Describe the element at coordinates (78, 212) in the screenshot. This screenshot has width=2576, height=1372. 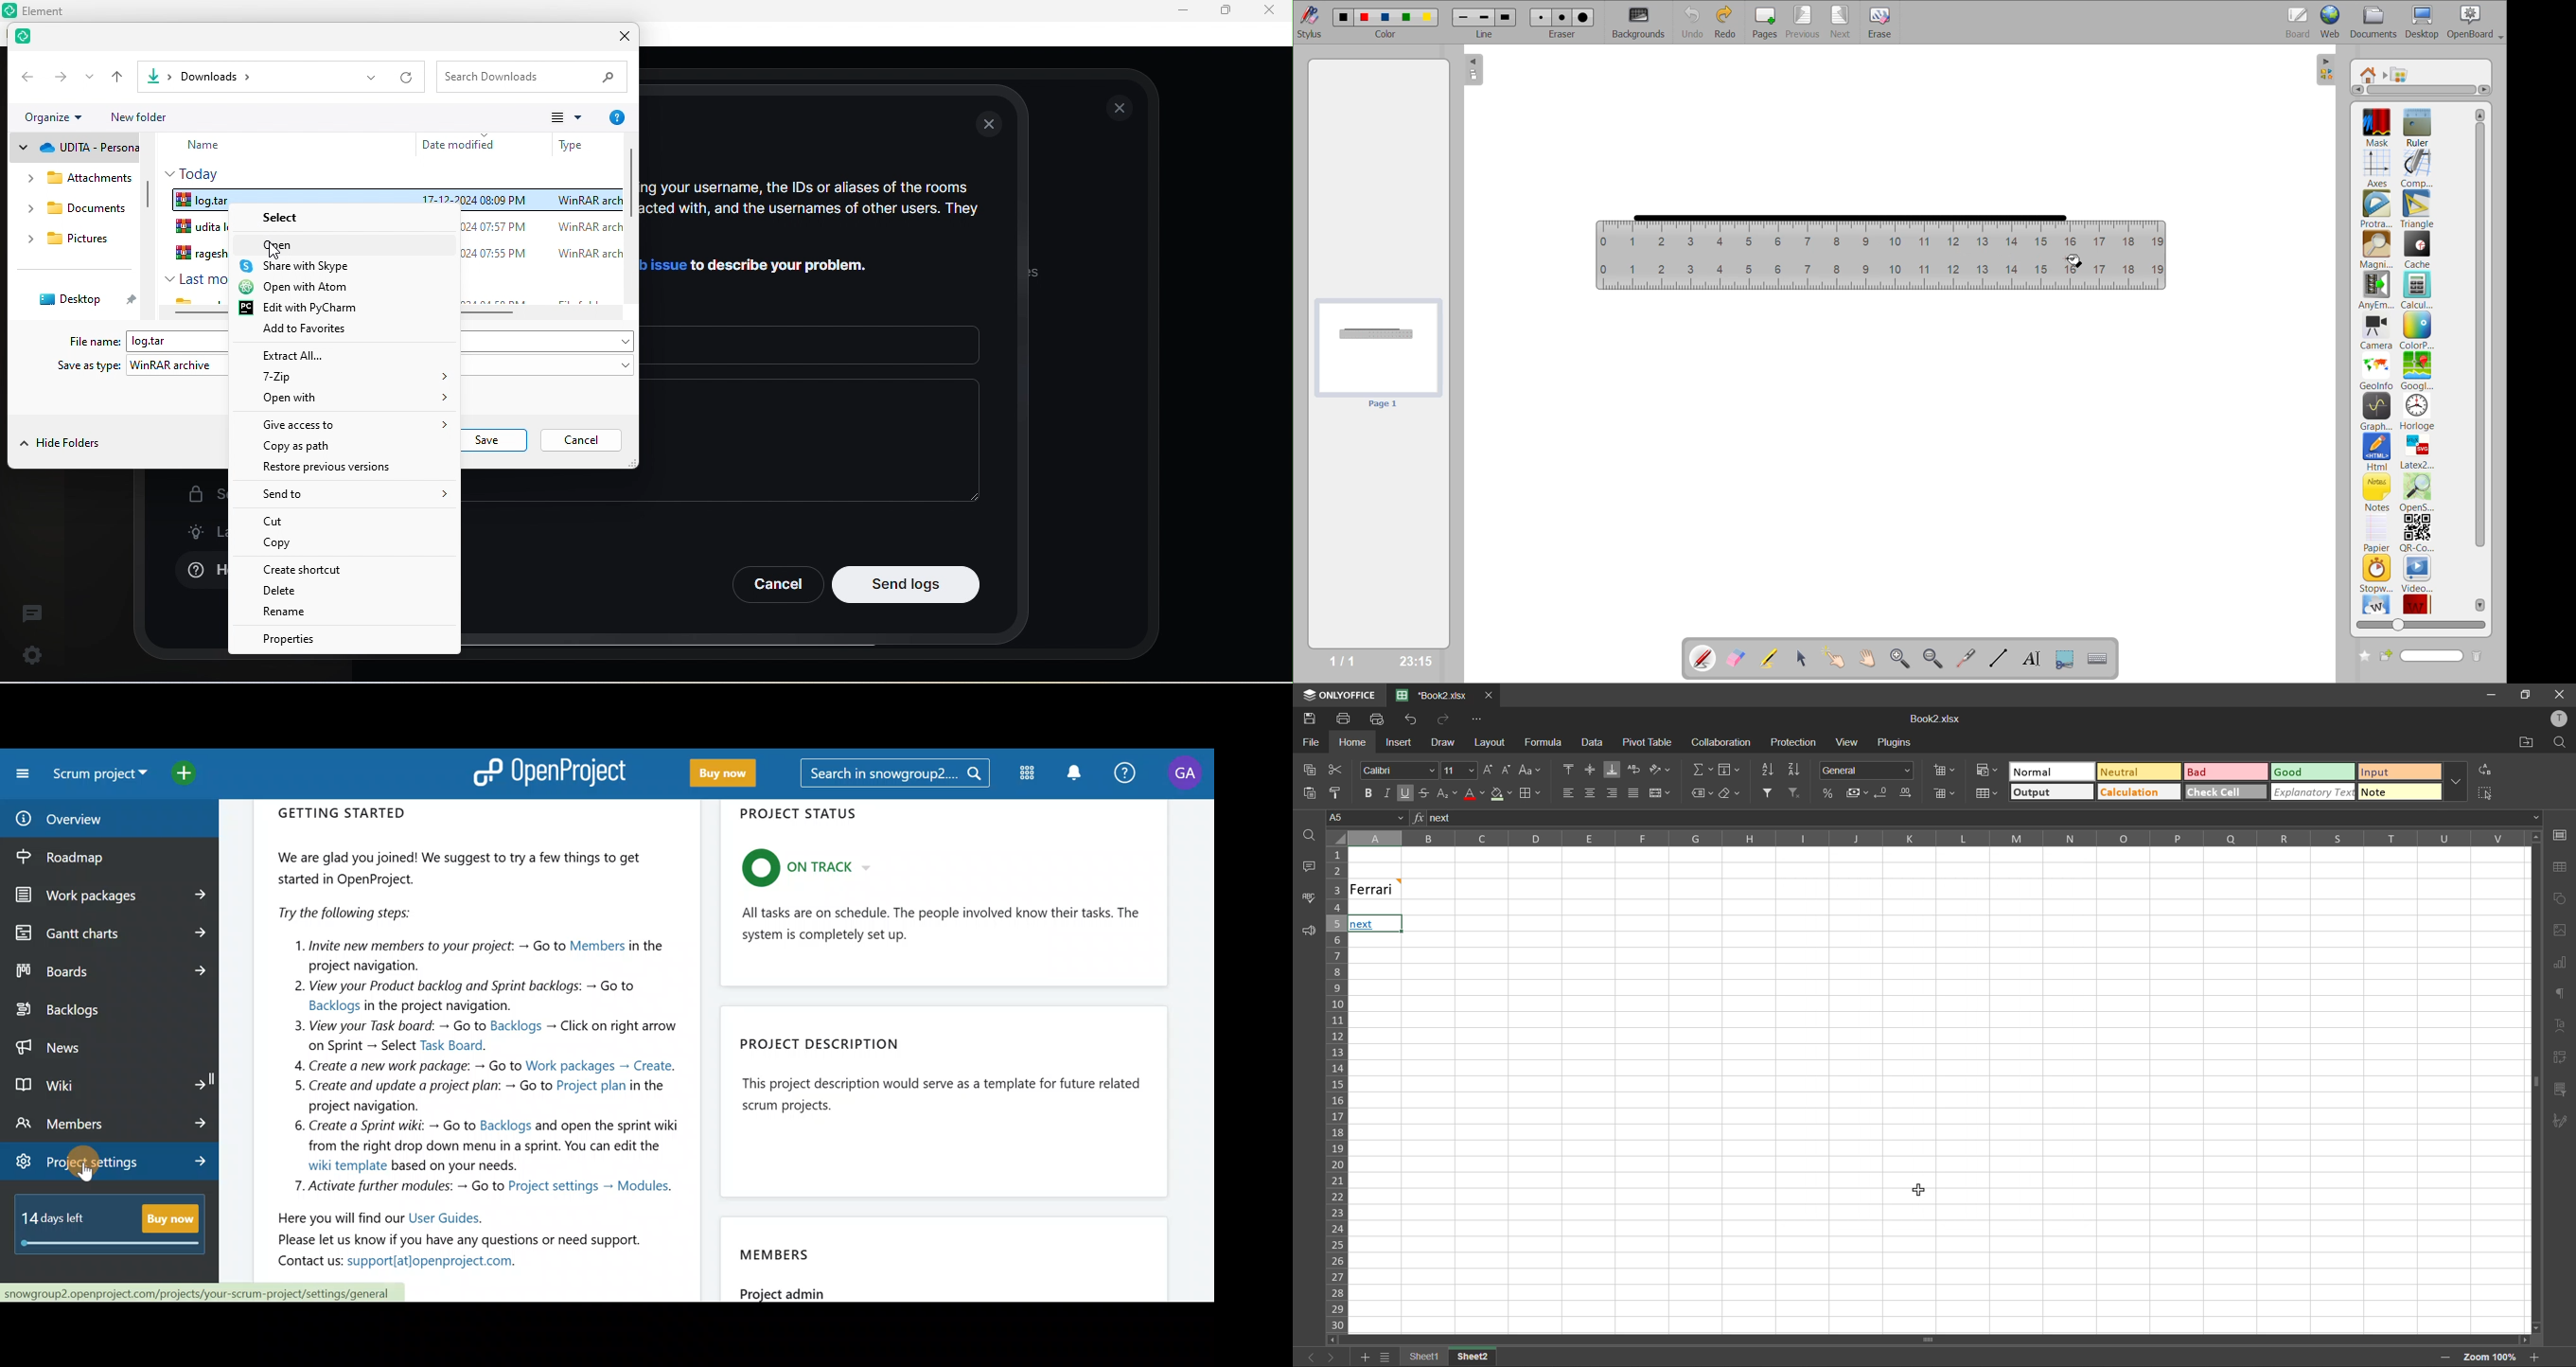
I see `downloads` at that location.